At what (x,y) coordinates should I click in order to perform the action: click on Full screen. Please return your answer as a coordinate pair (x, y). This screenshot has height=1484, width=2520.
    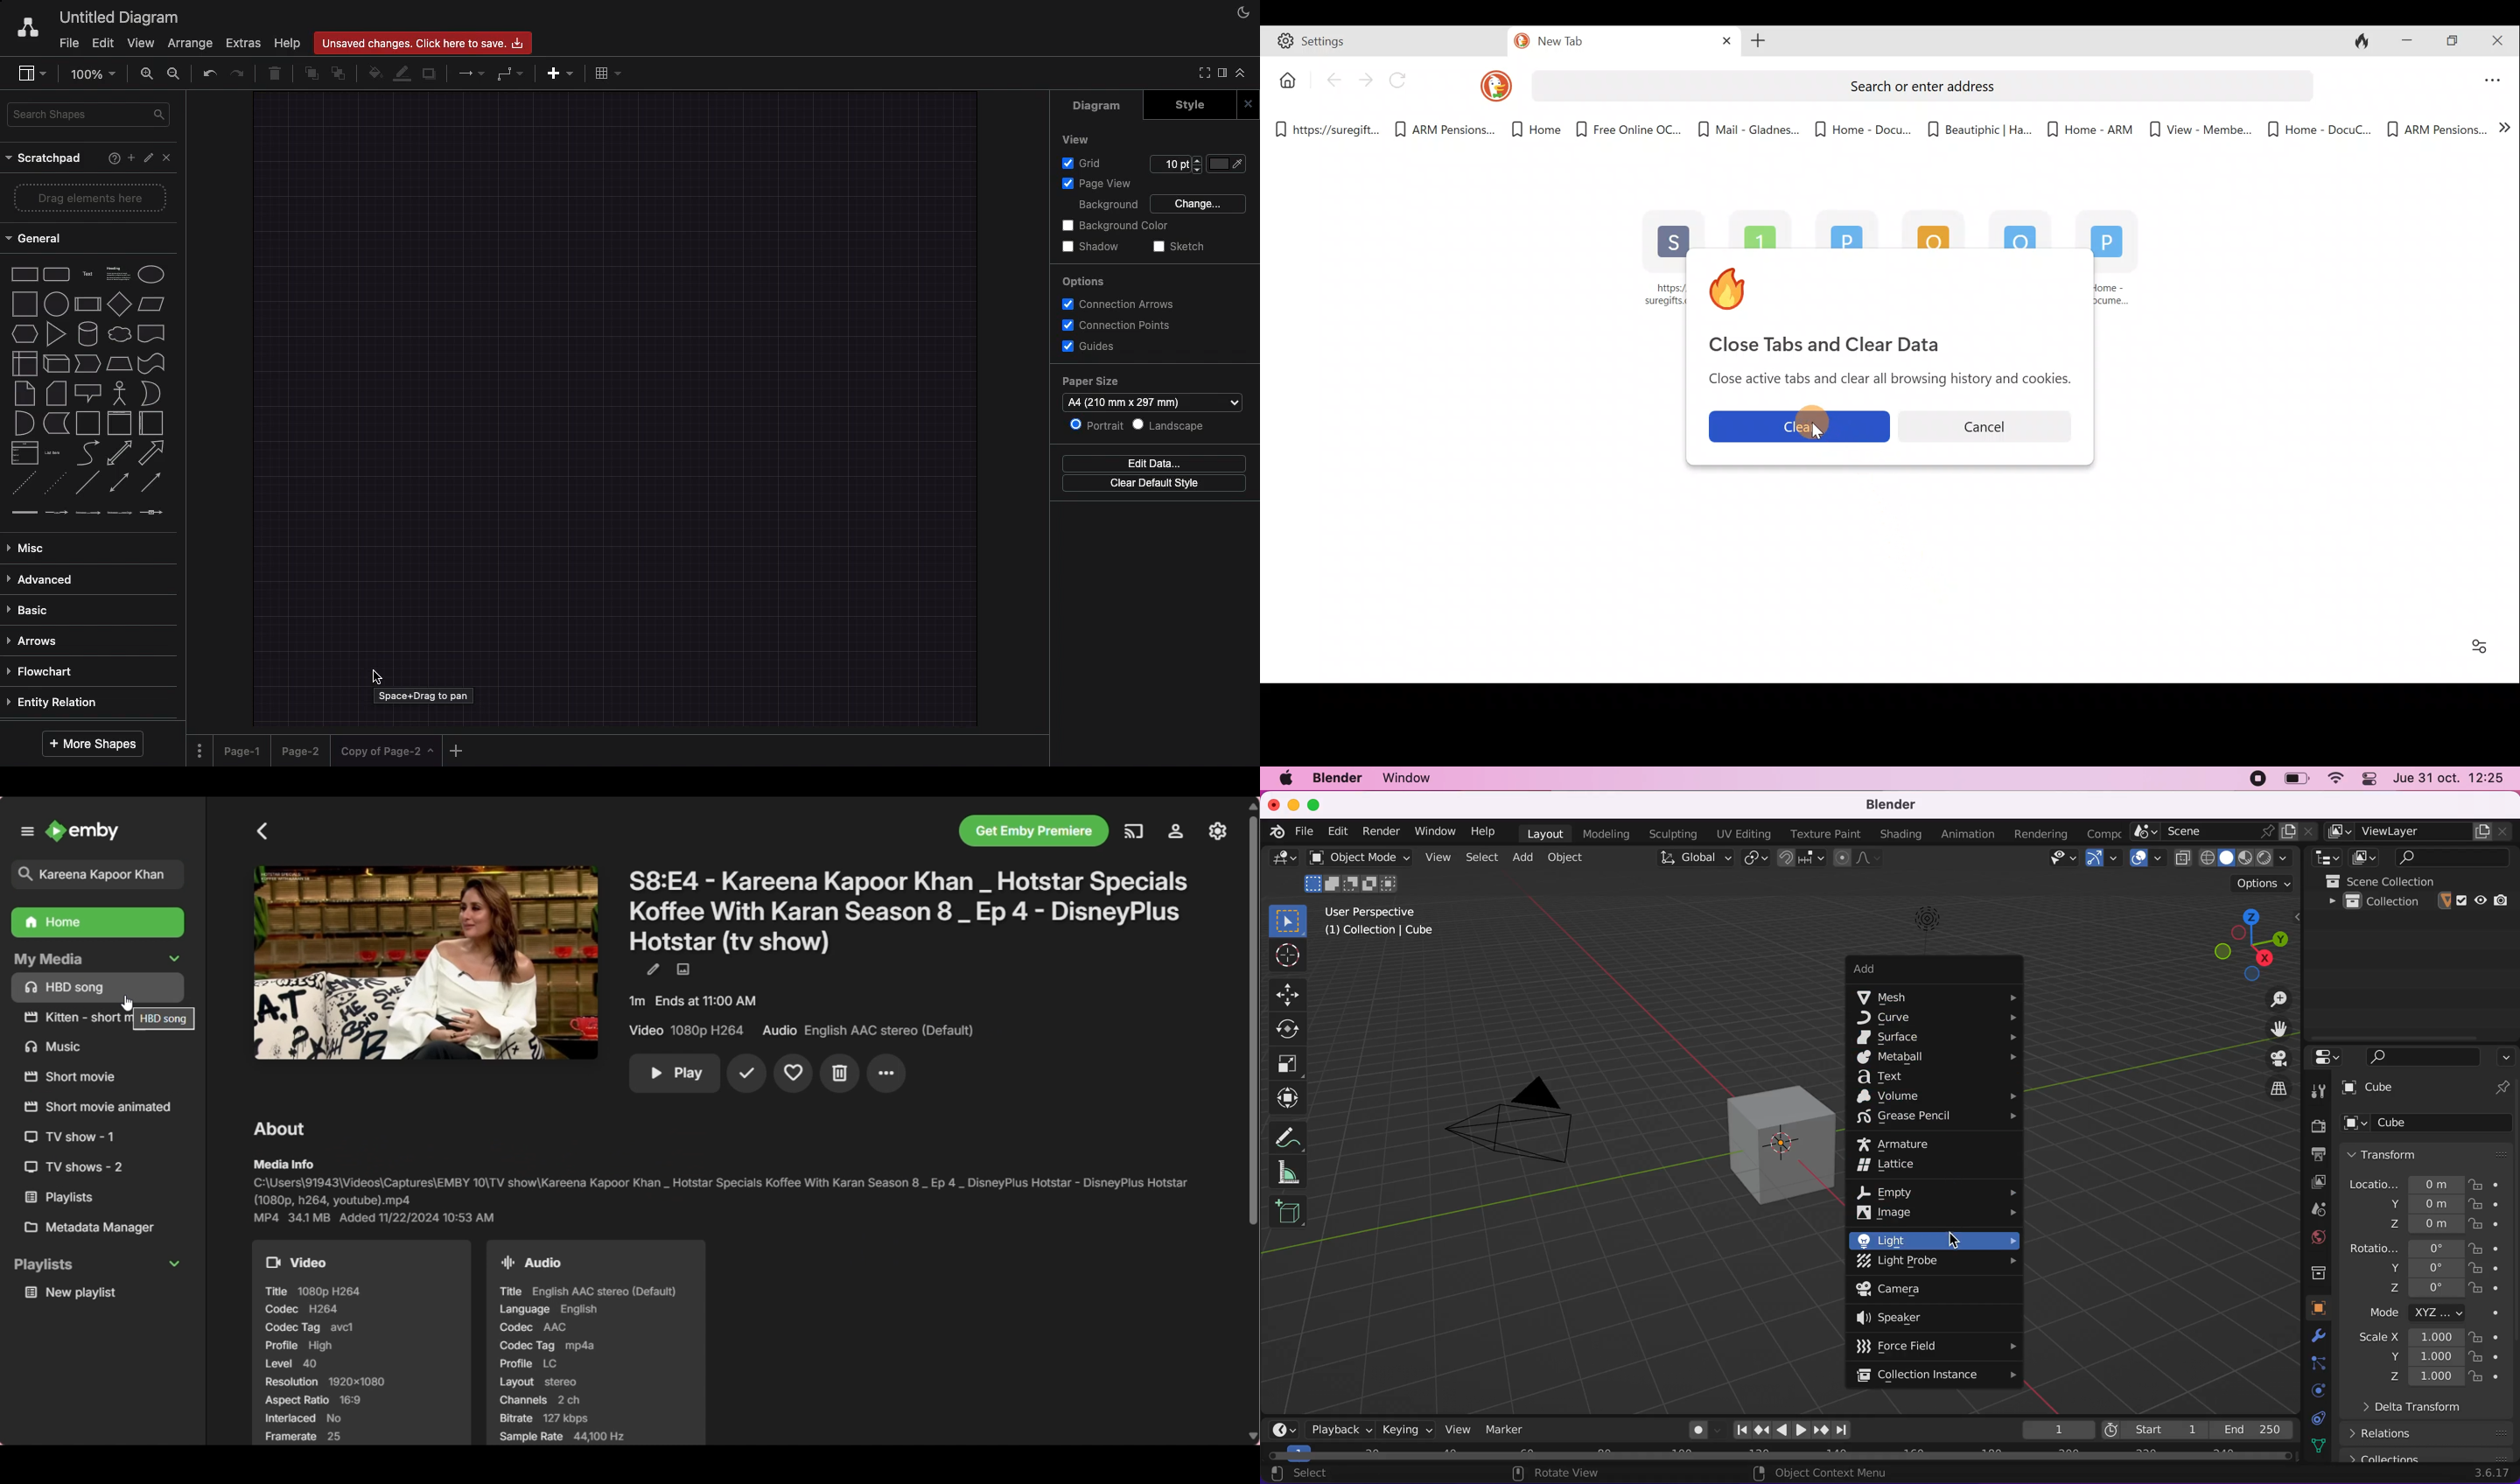
    Looking at the image, I should click on (1200, 74).